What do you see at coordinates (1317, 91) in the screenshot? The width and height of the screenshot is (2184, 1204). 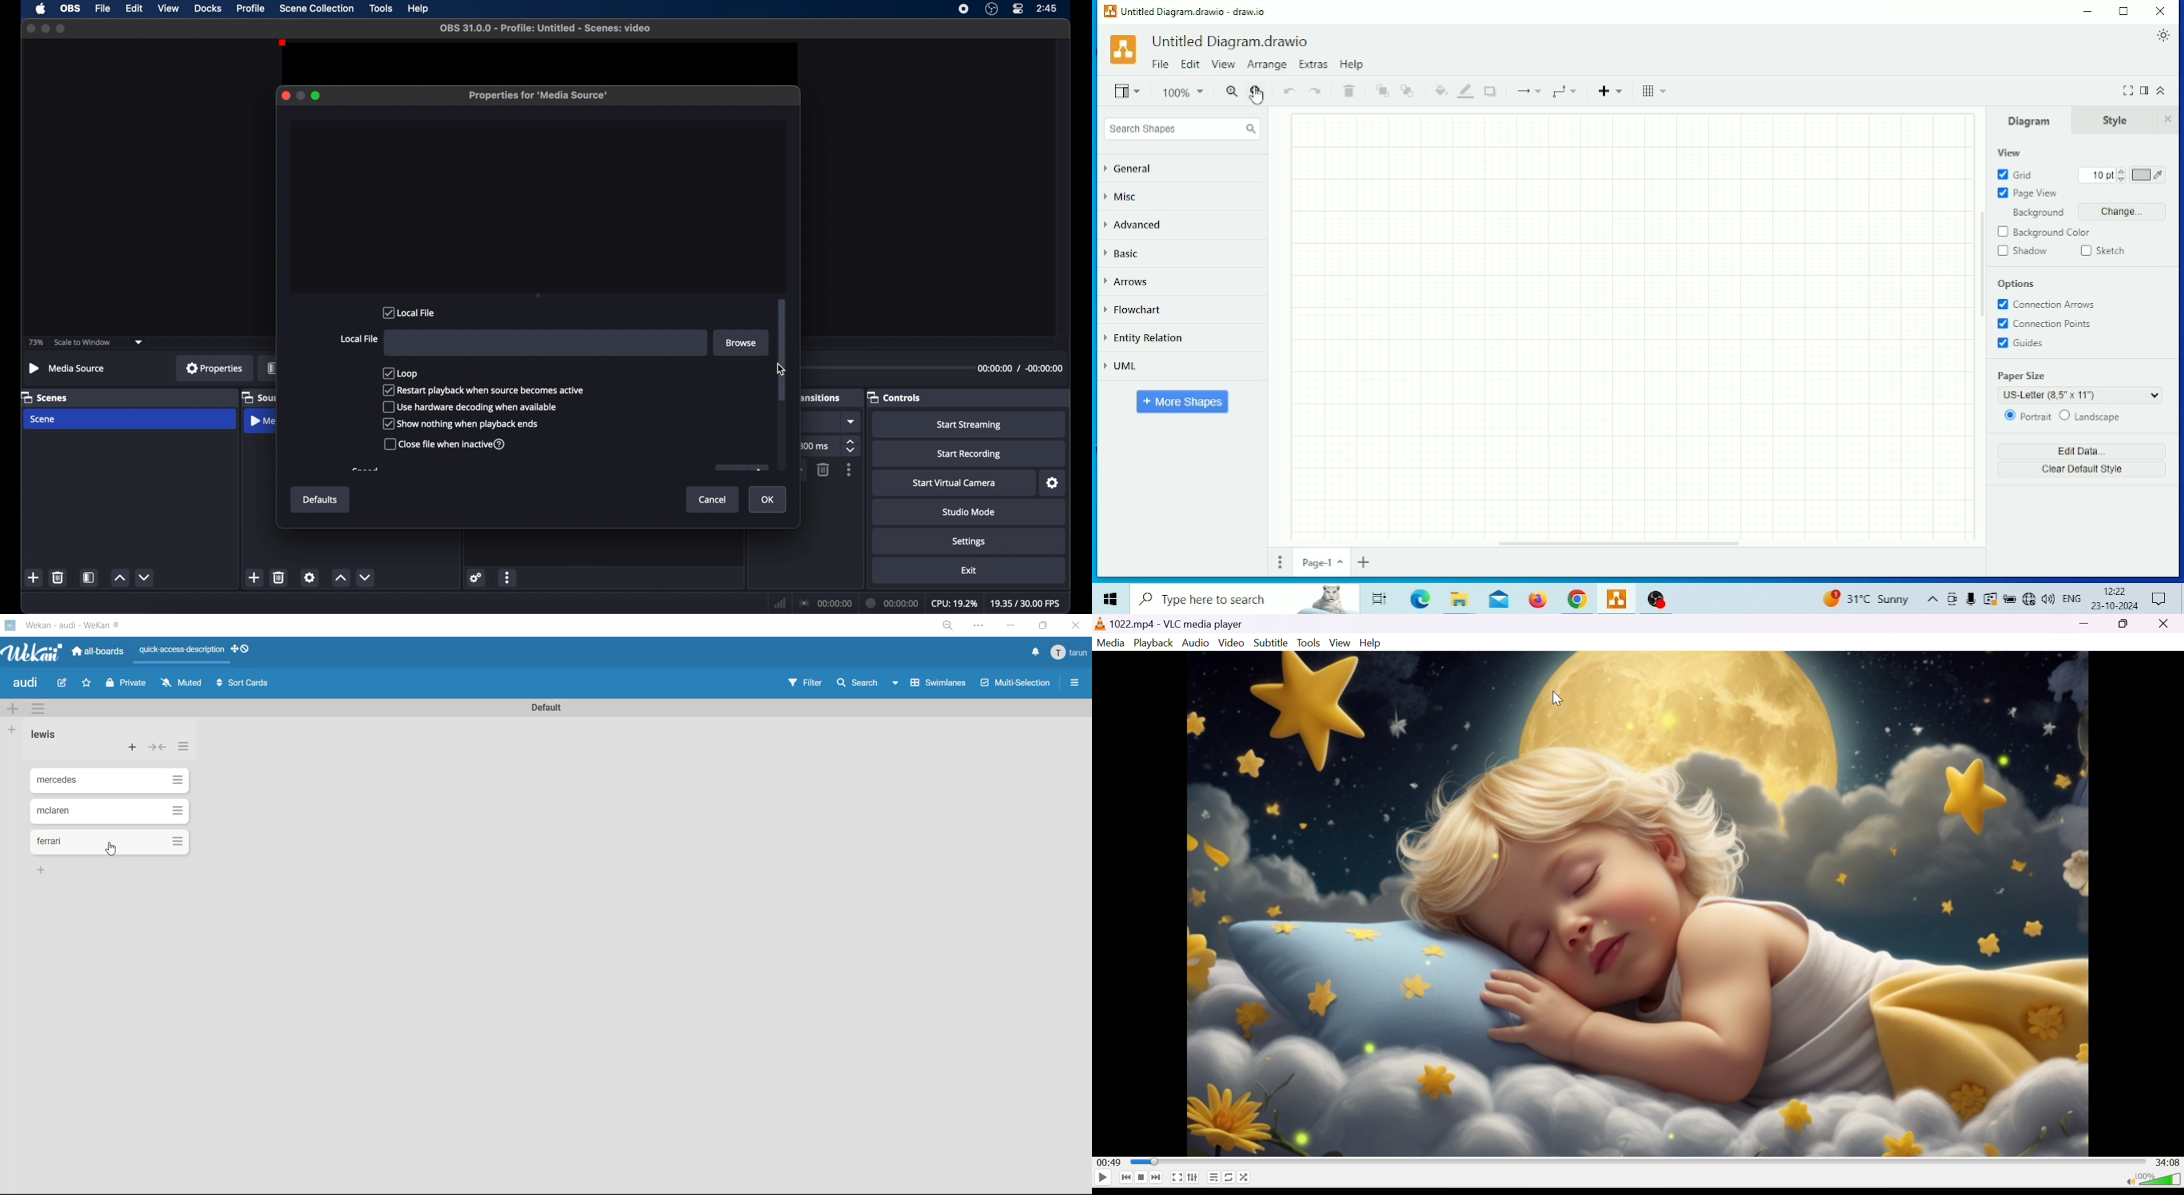 I see `Redo` at bounding box center [1317, 91].